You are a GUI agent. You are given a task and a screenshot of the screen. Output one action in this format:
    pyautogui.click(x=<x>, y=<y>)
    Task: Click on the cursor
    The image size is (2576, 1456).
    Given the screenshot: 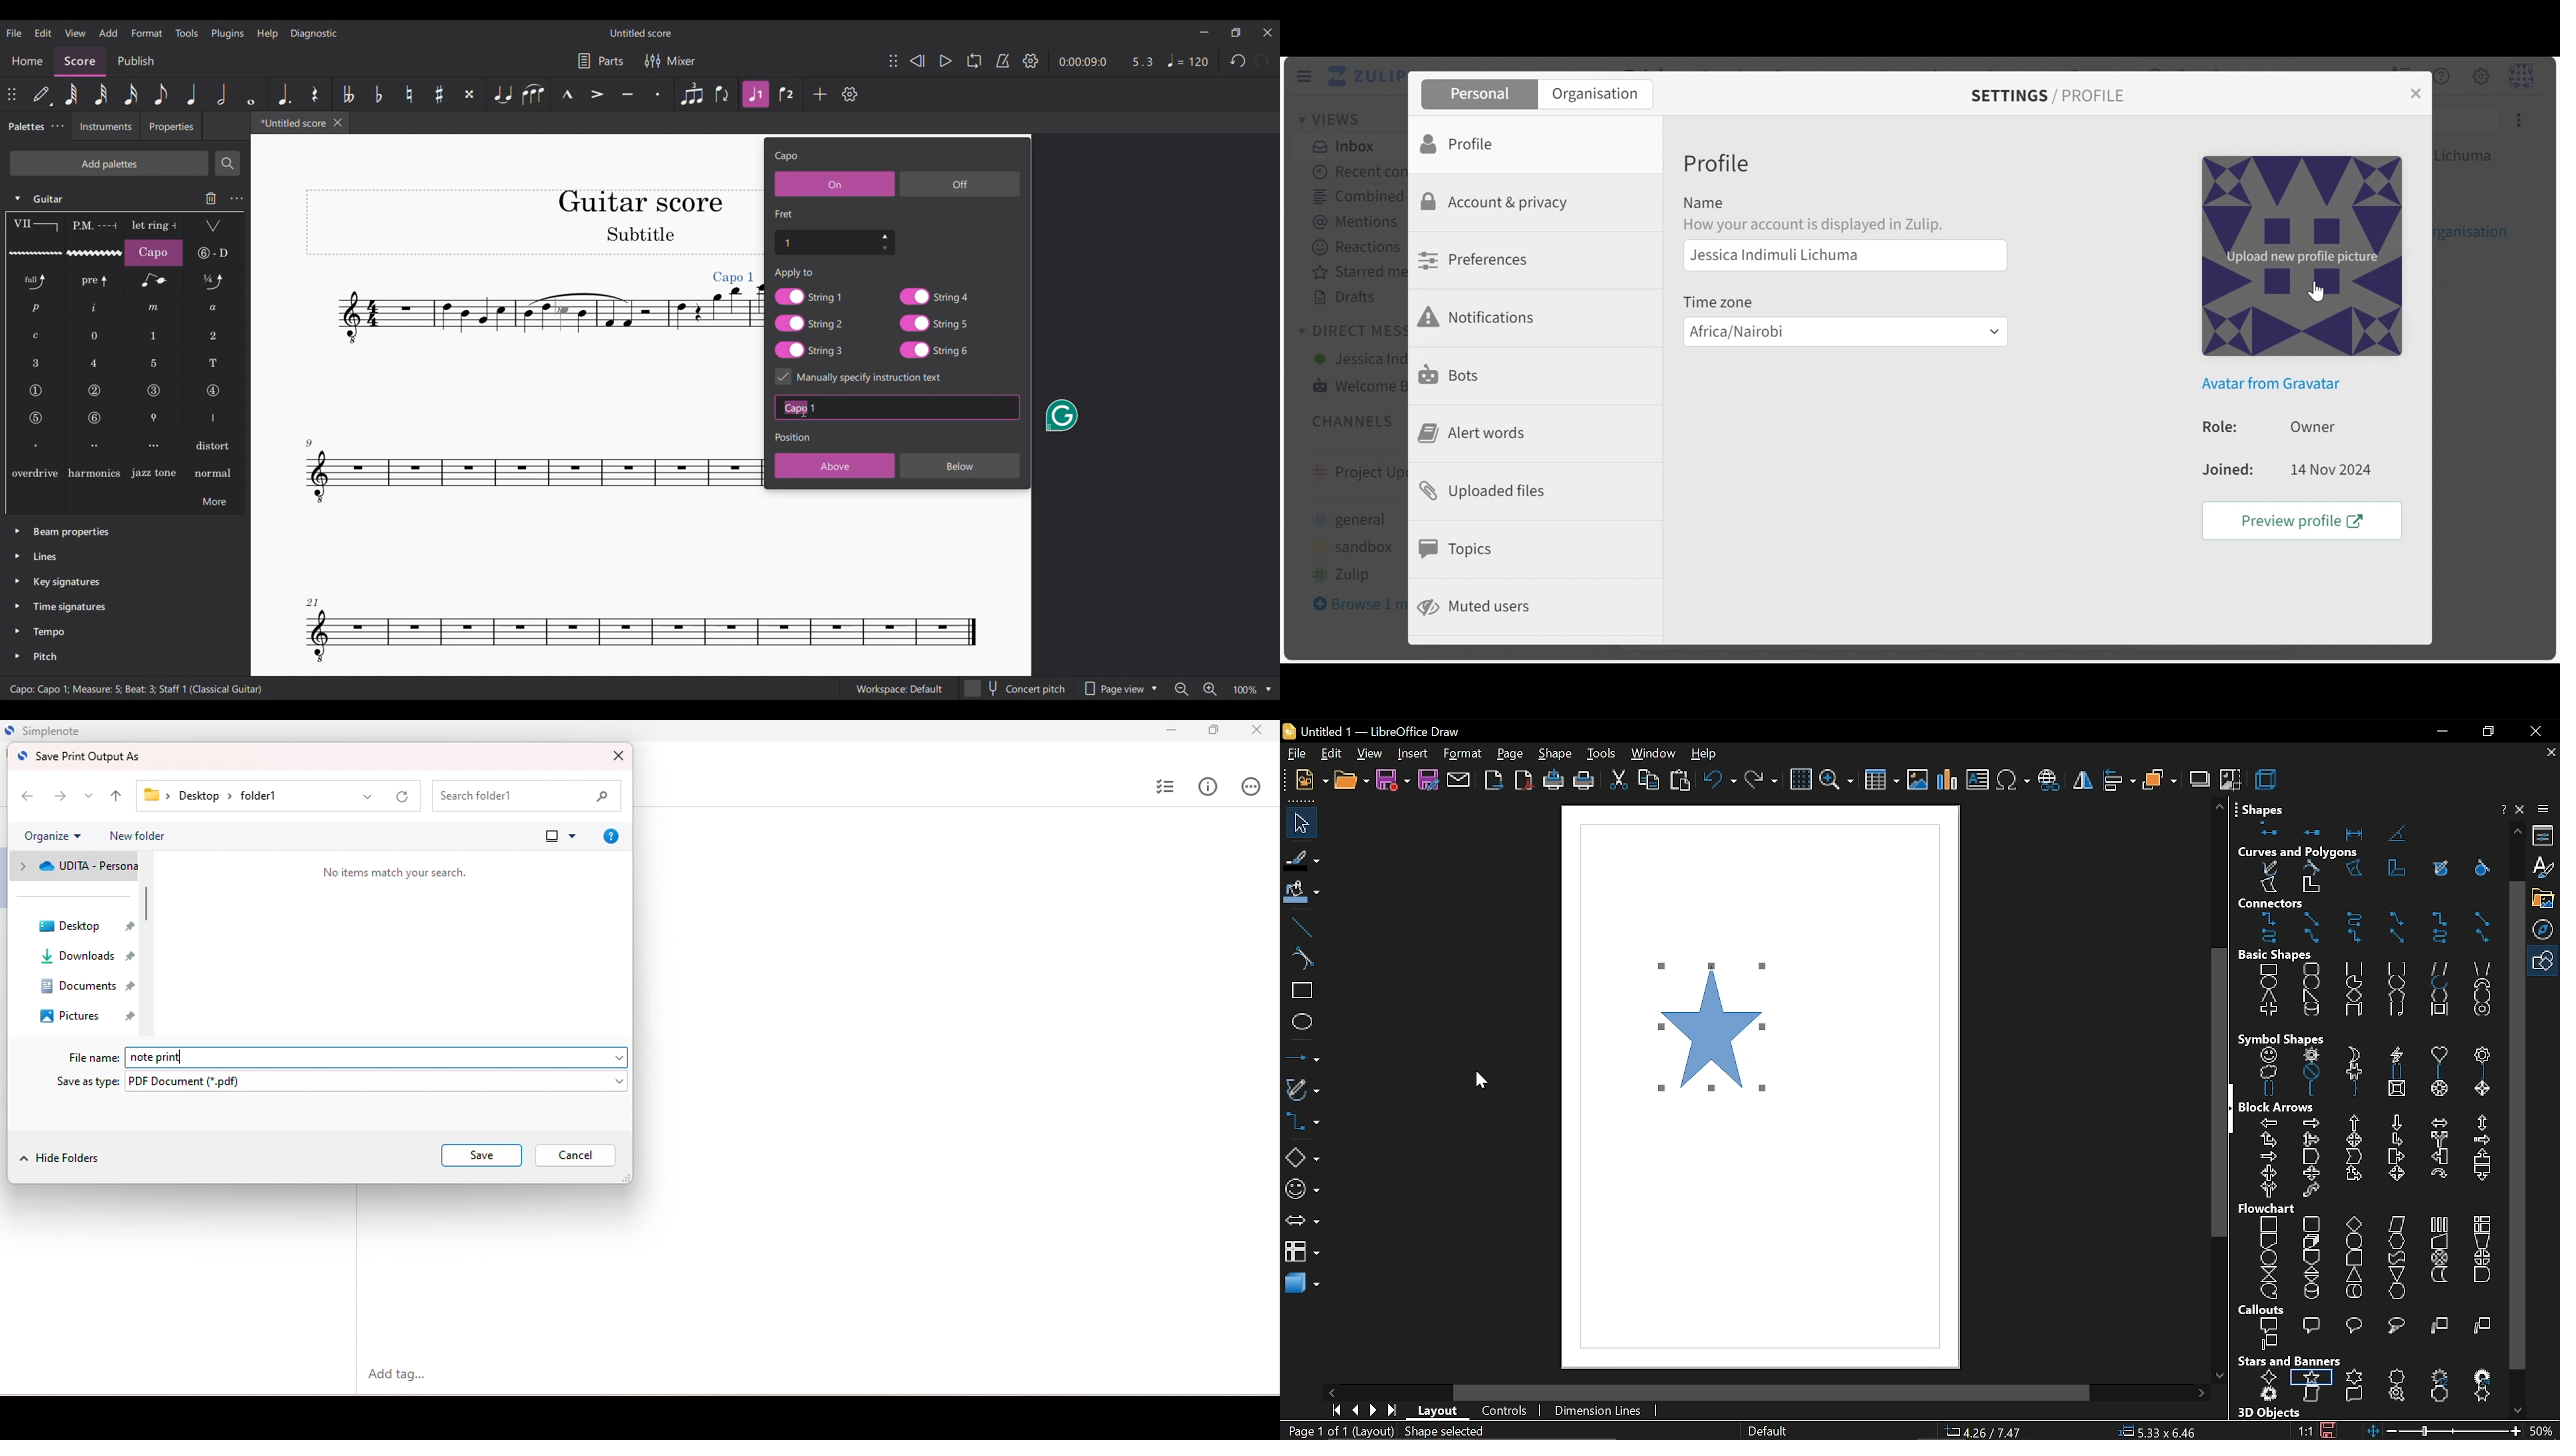 What is the action you would take?
    pyautogui.click(x=2320, y=293)
    